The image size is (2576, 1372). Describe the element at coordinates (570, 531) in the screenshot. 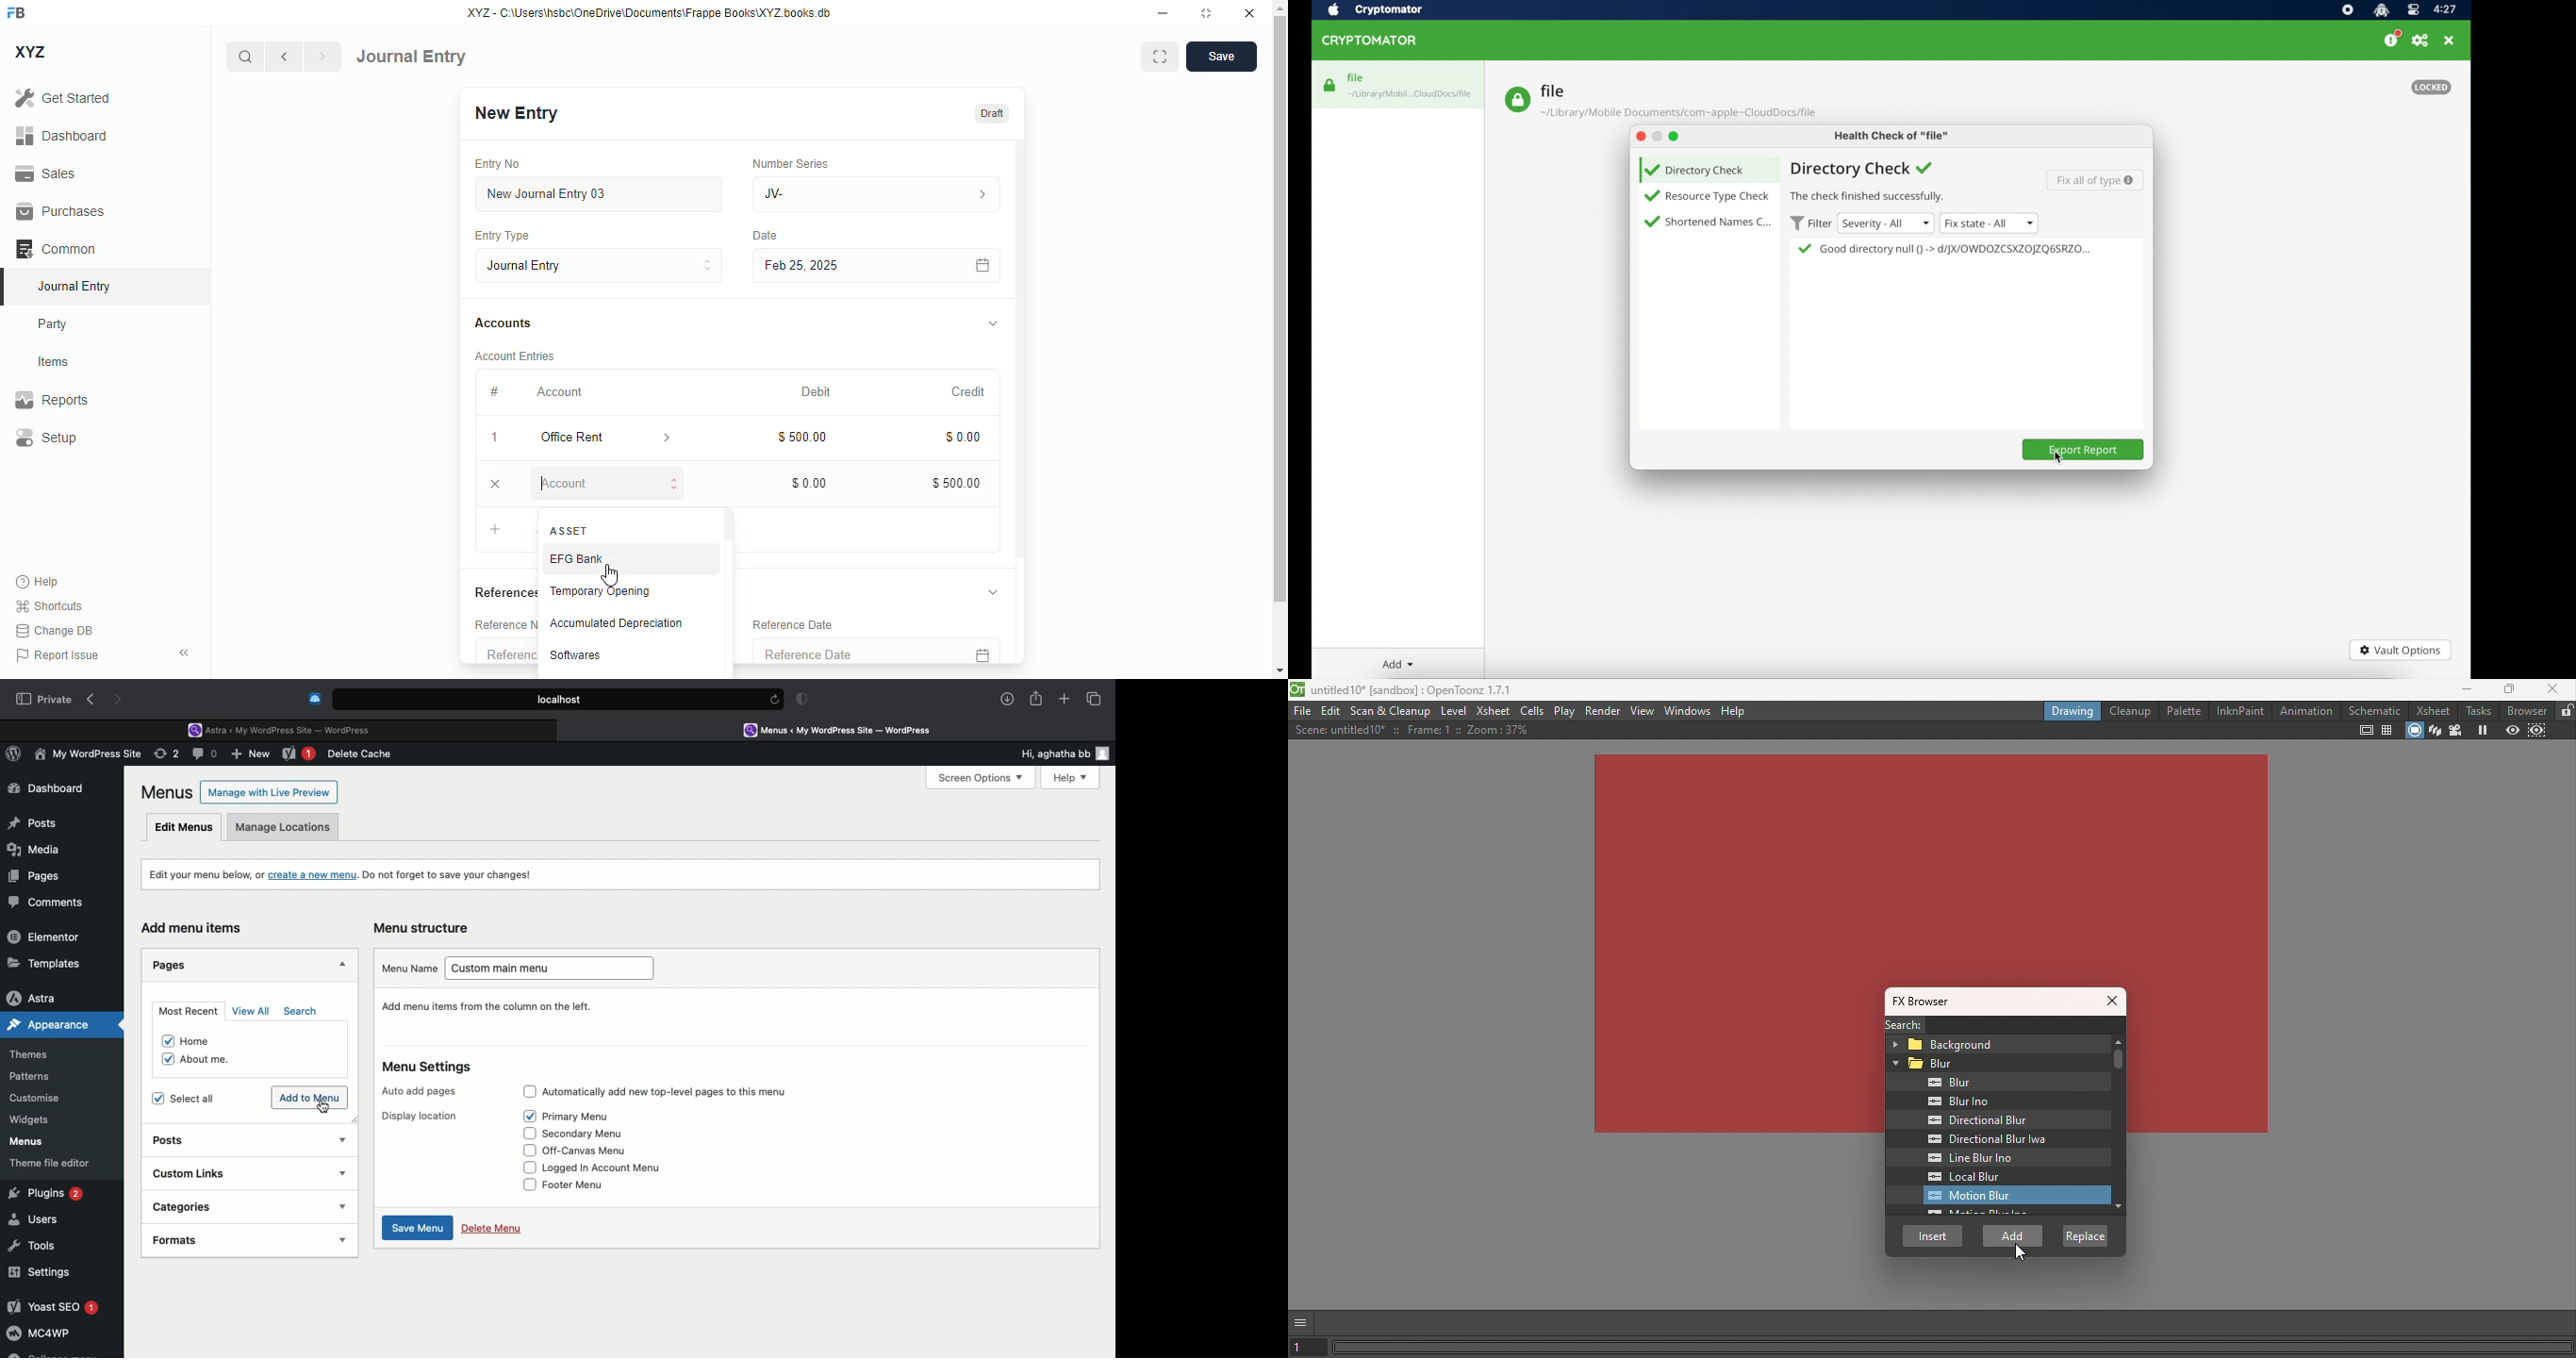

I see `ASSET` at that location.